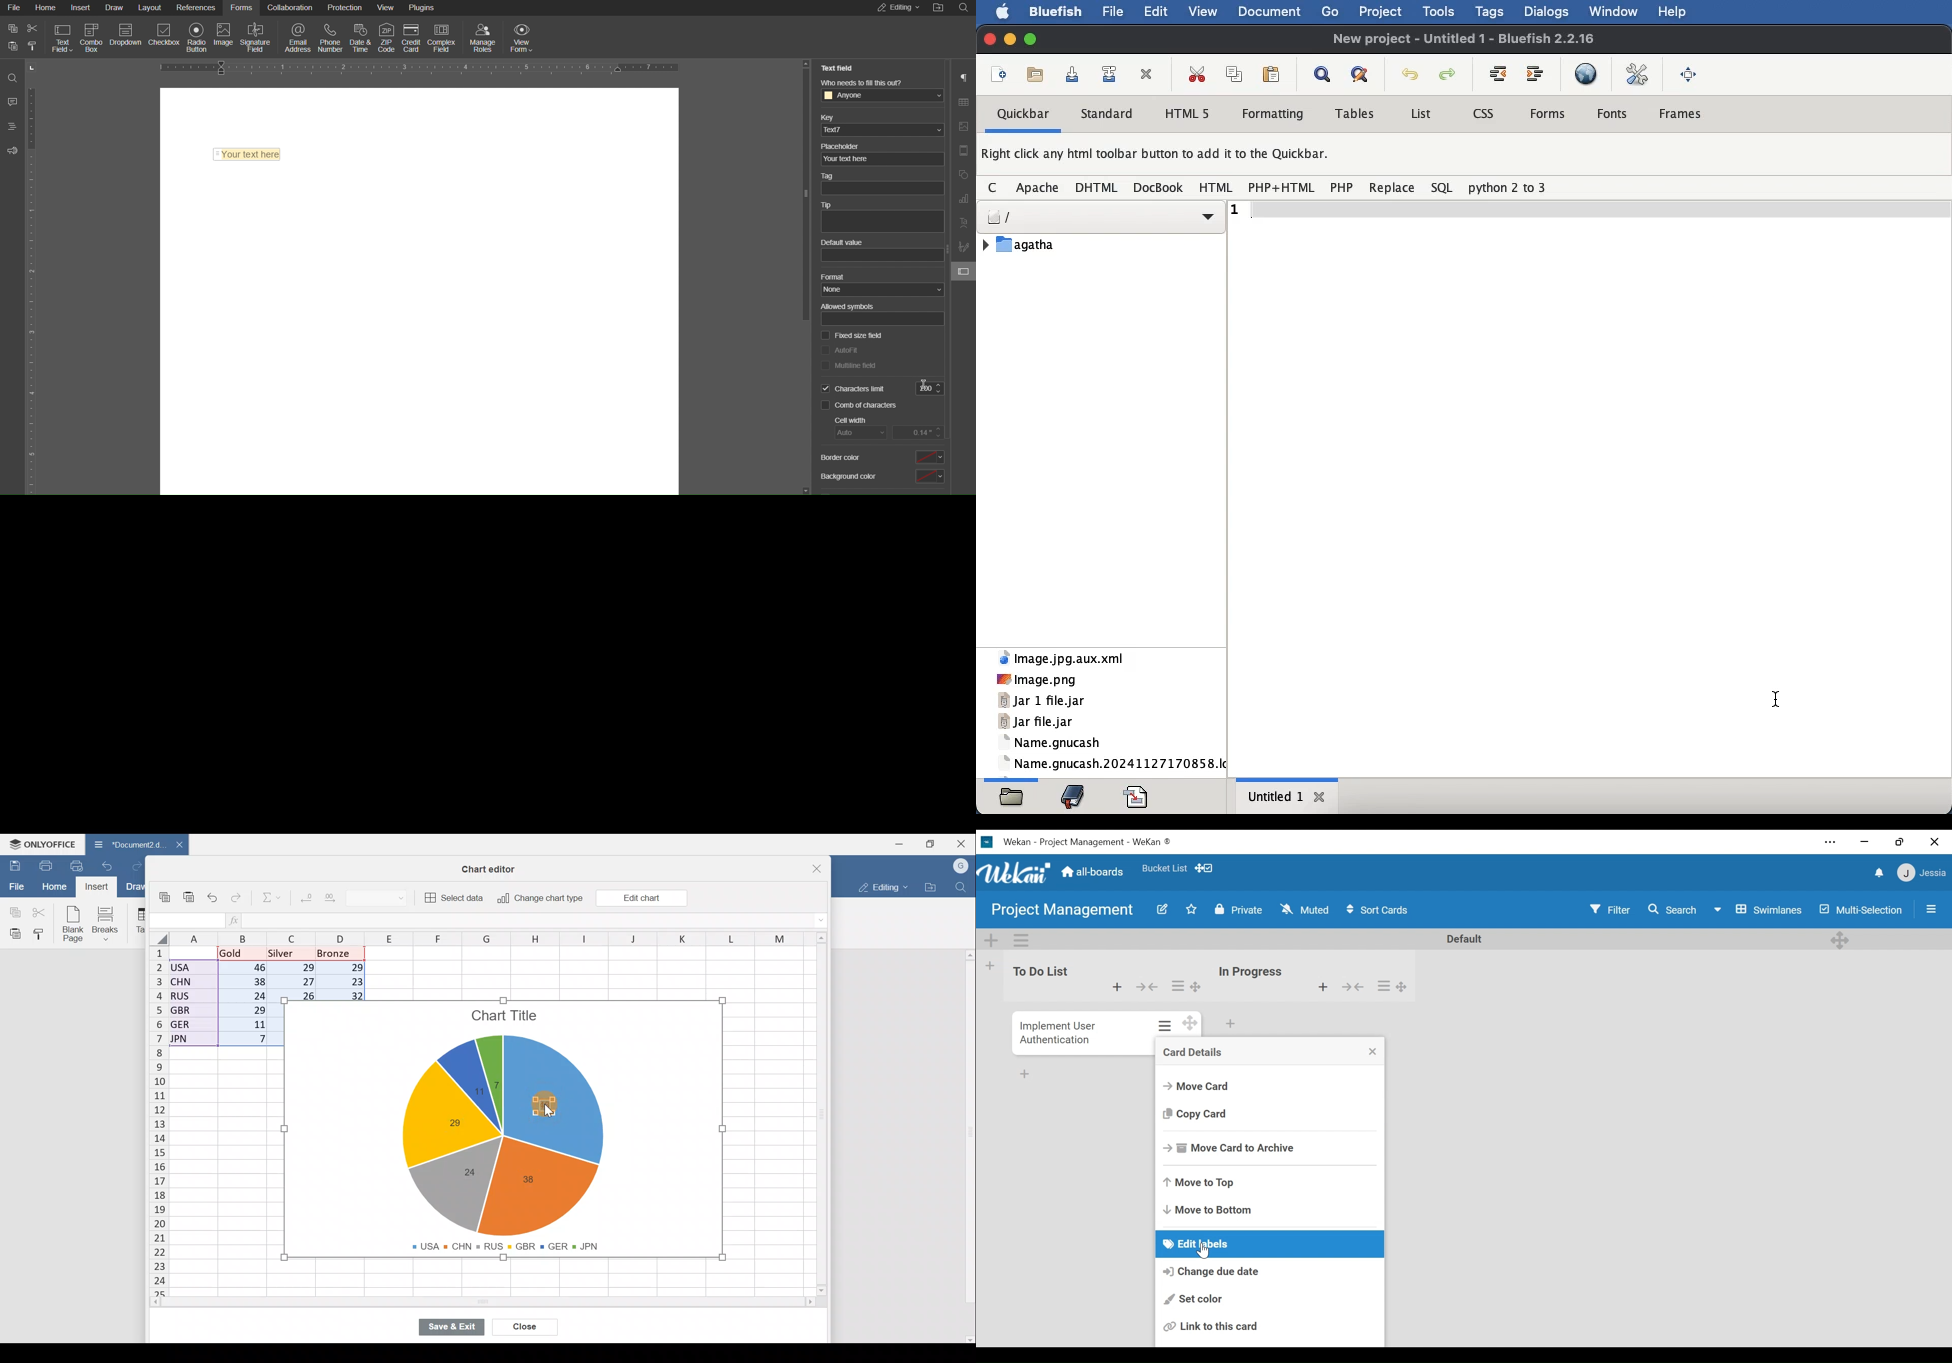 The height and width of the screenshot is (1372, 1960). Describe the element at coordinates (12, 126) in the screenshot. I see `Headings` at that location.